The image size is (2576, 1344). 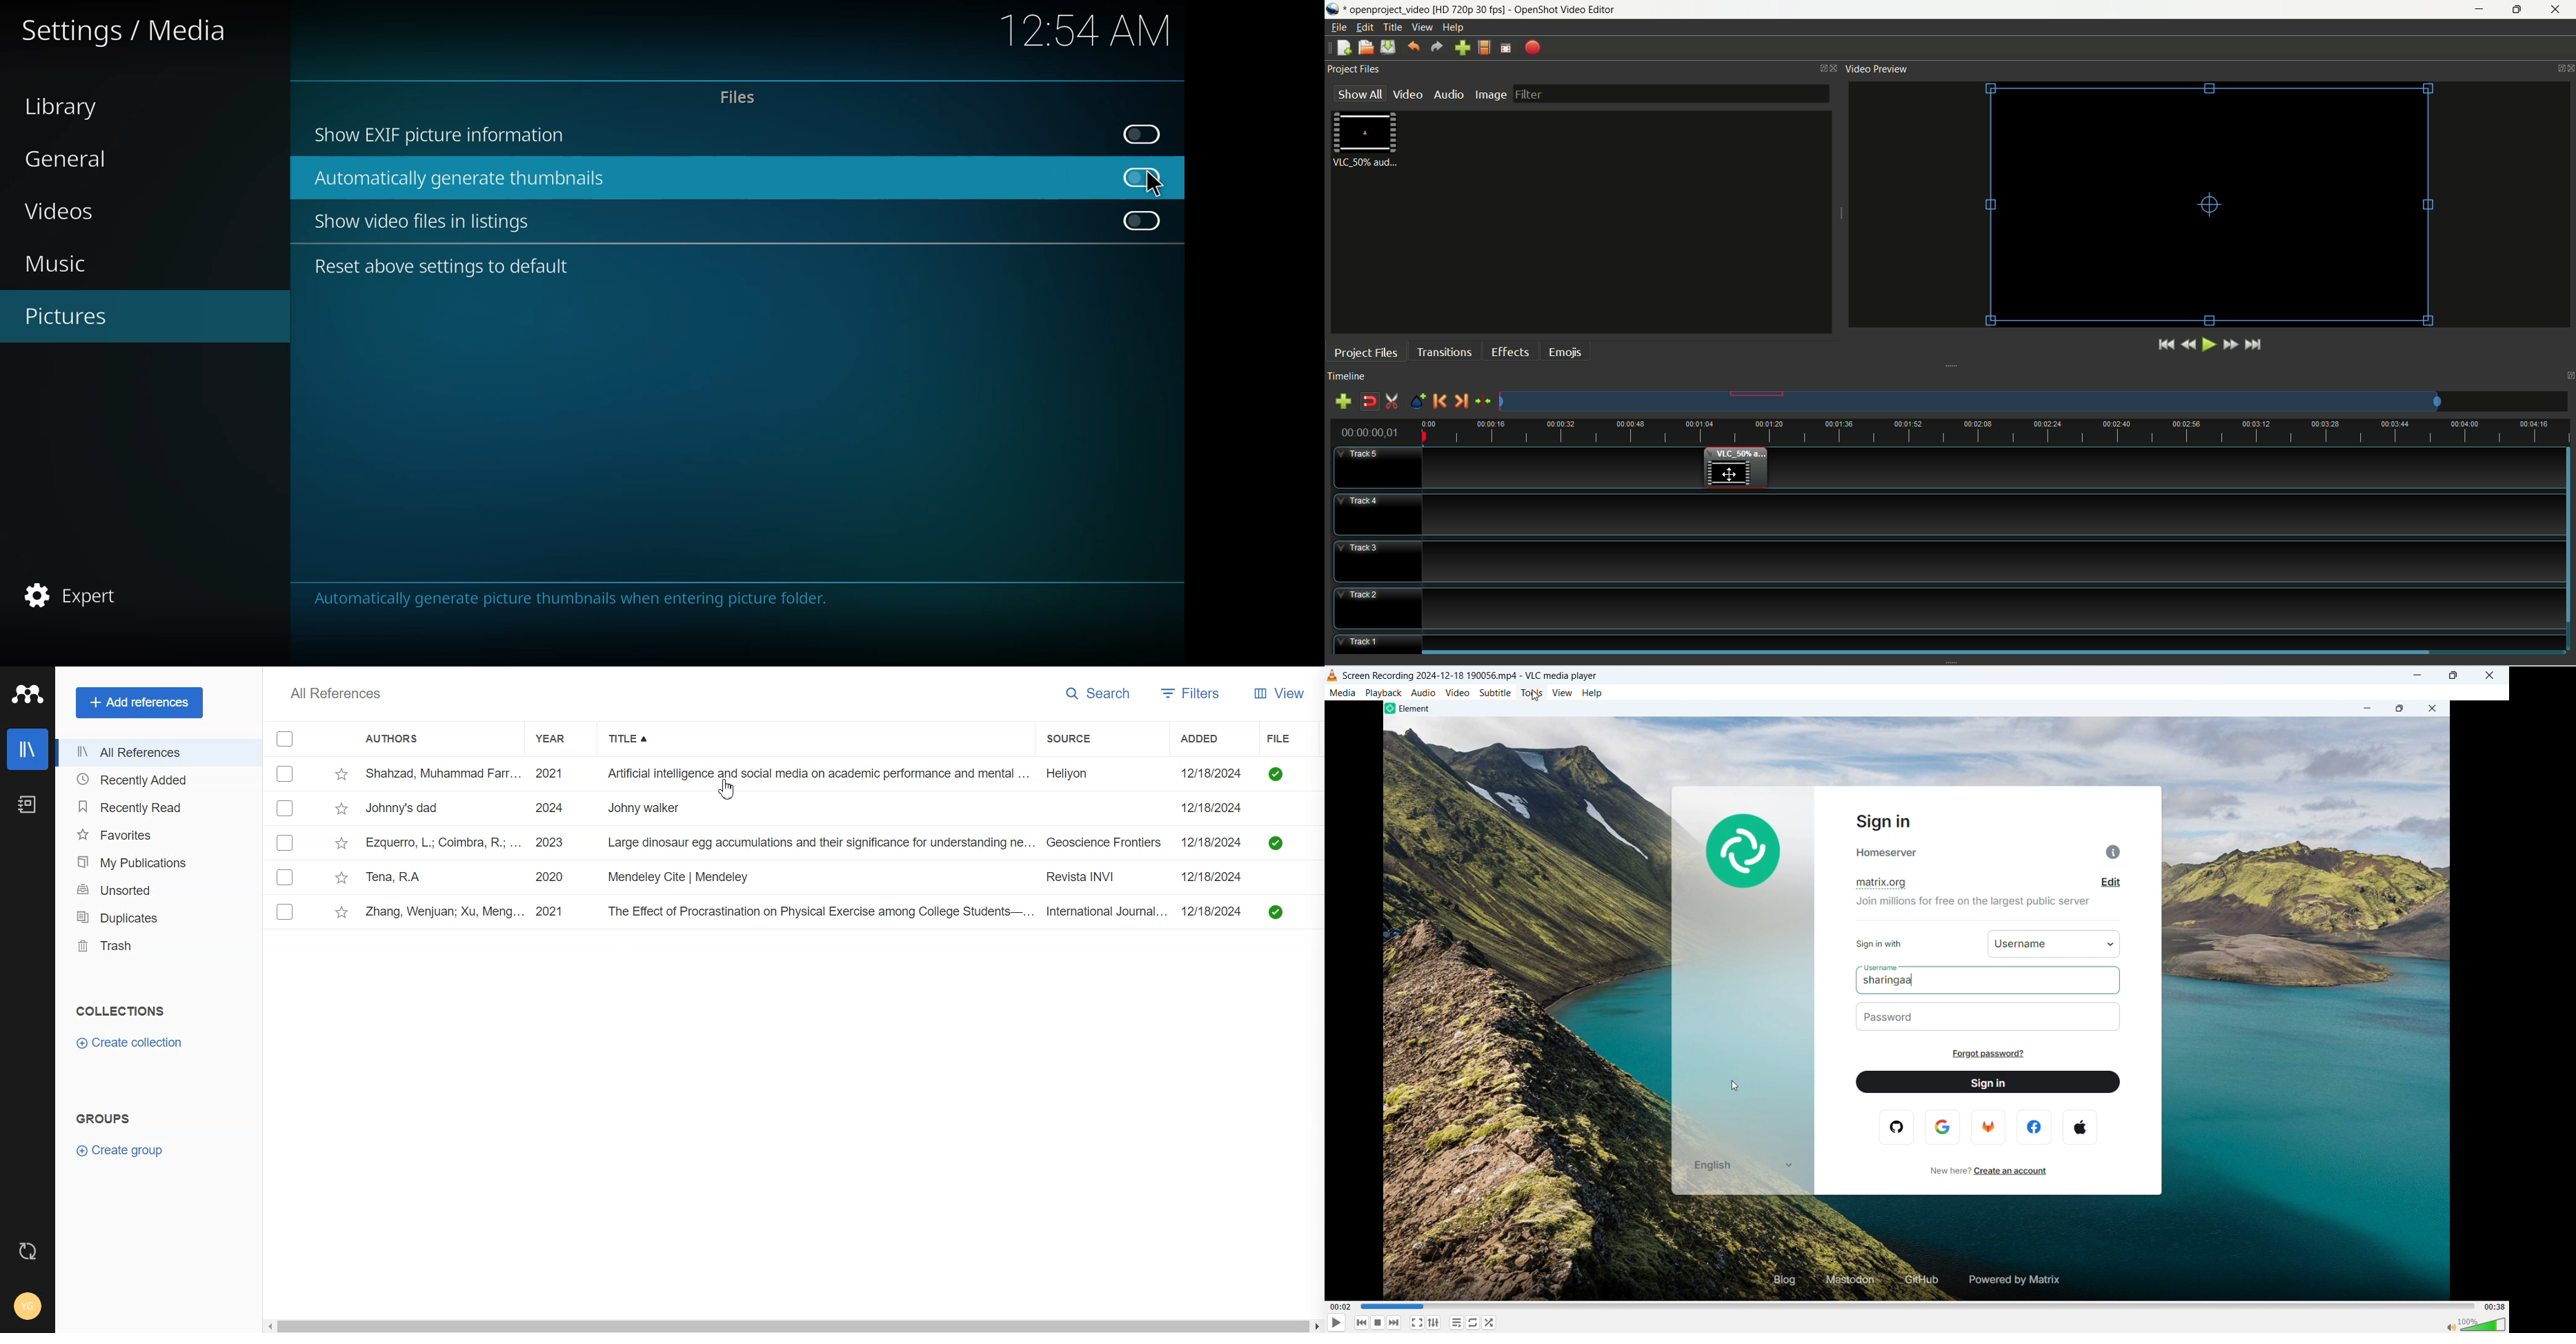 What do you see at coordinates (2495, 1306) in the screenshot?
I see `video duration-00.38` at bounding box center [2495, 1306].